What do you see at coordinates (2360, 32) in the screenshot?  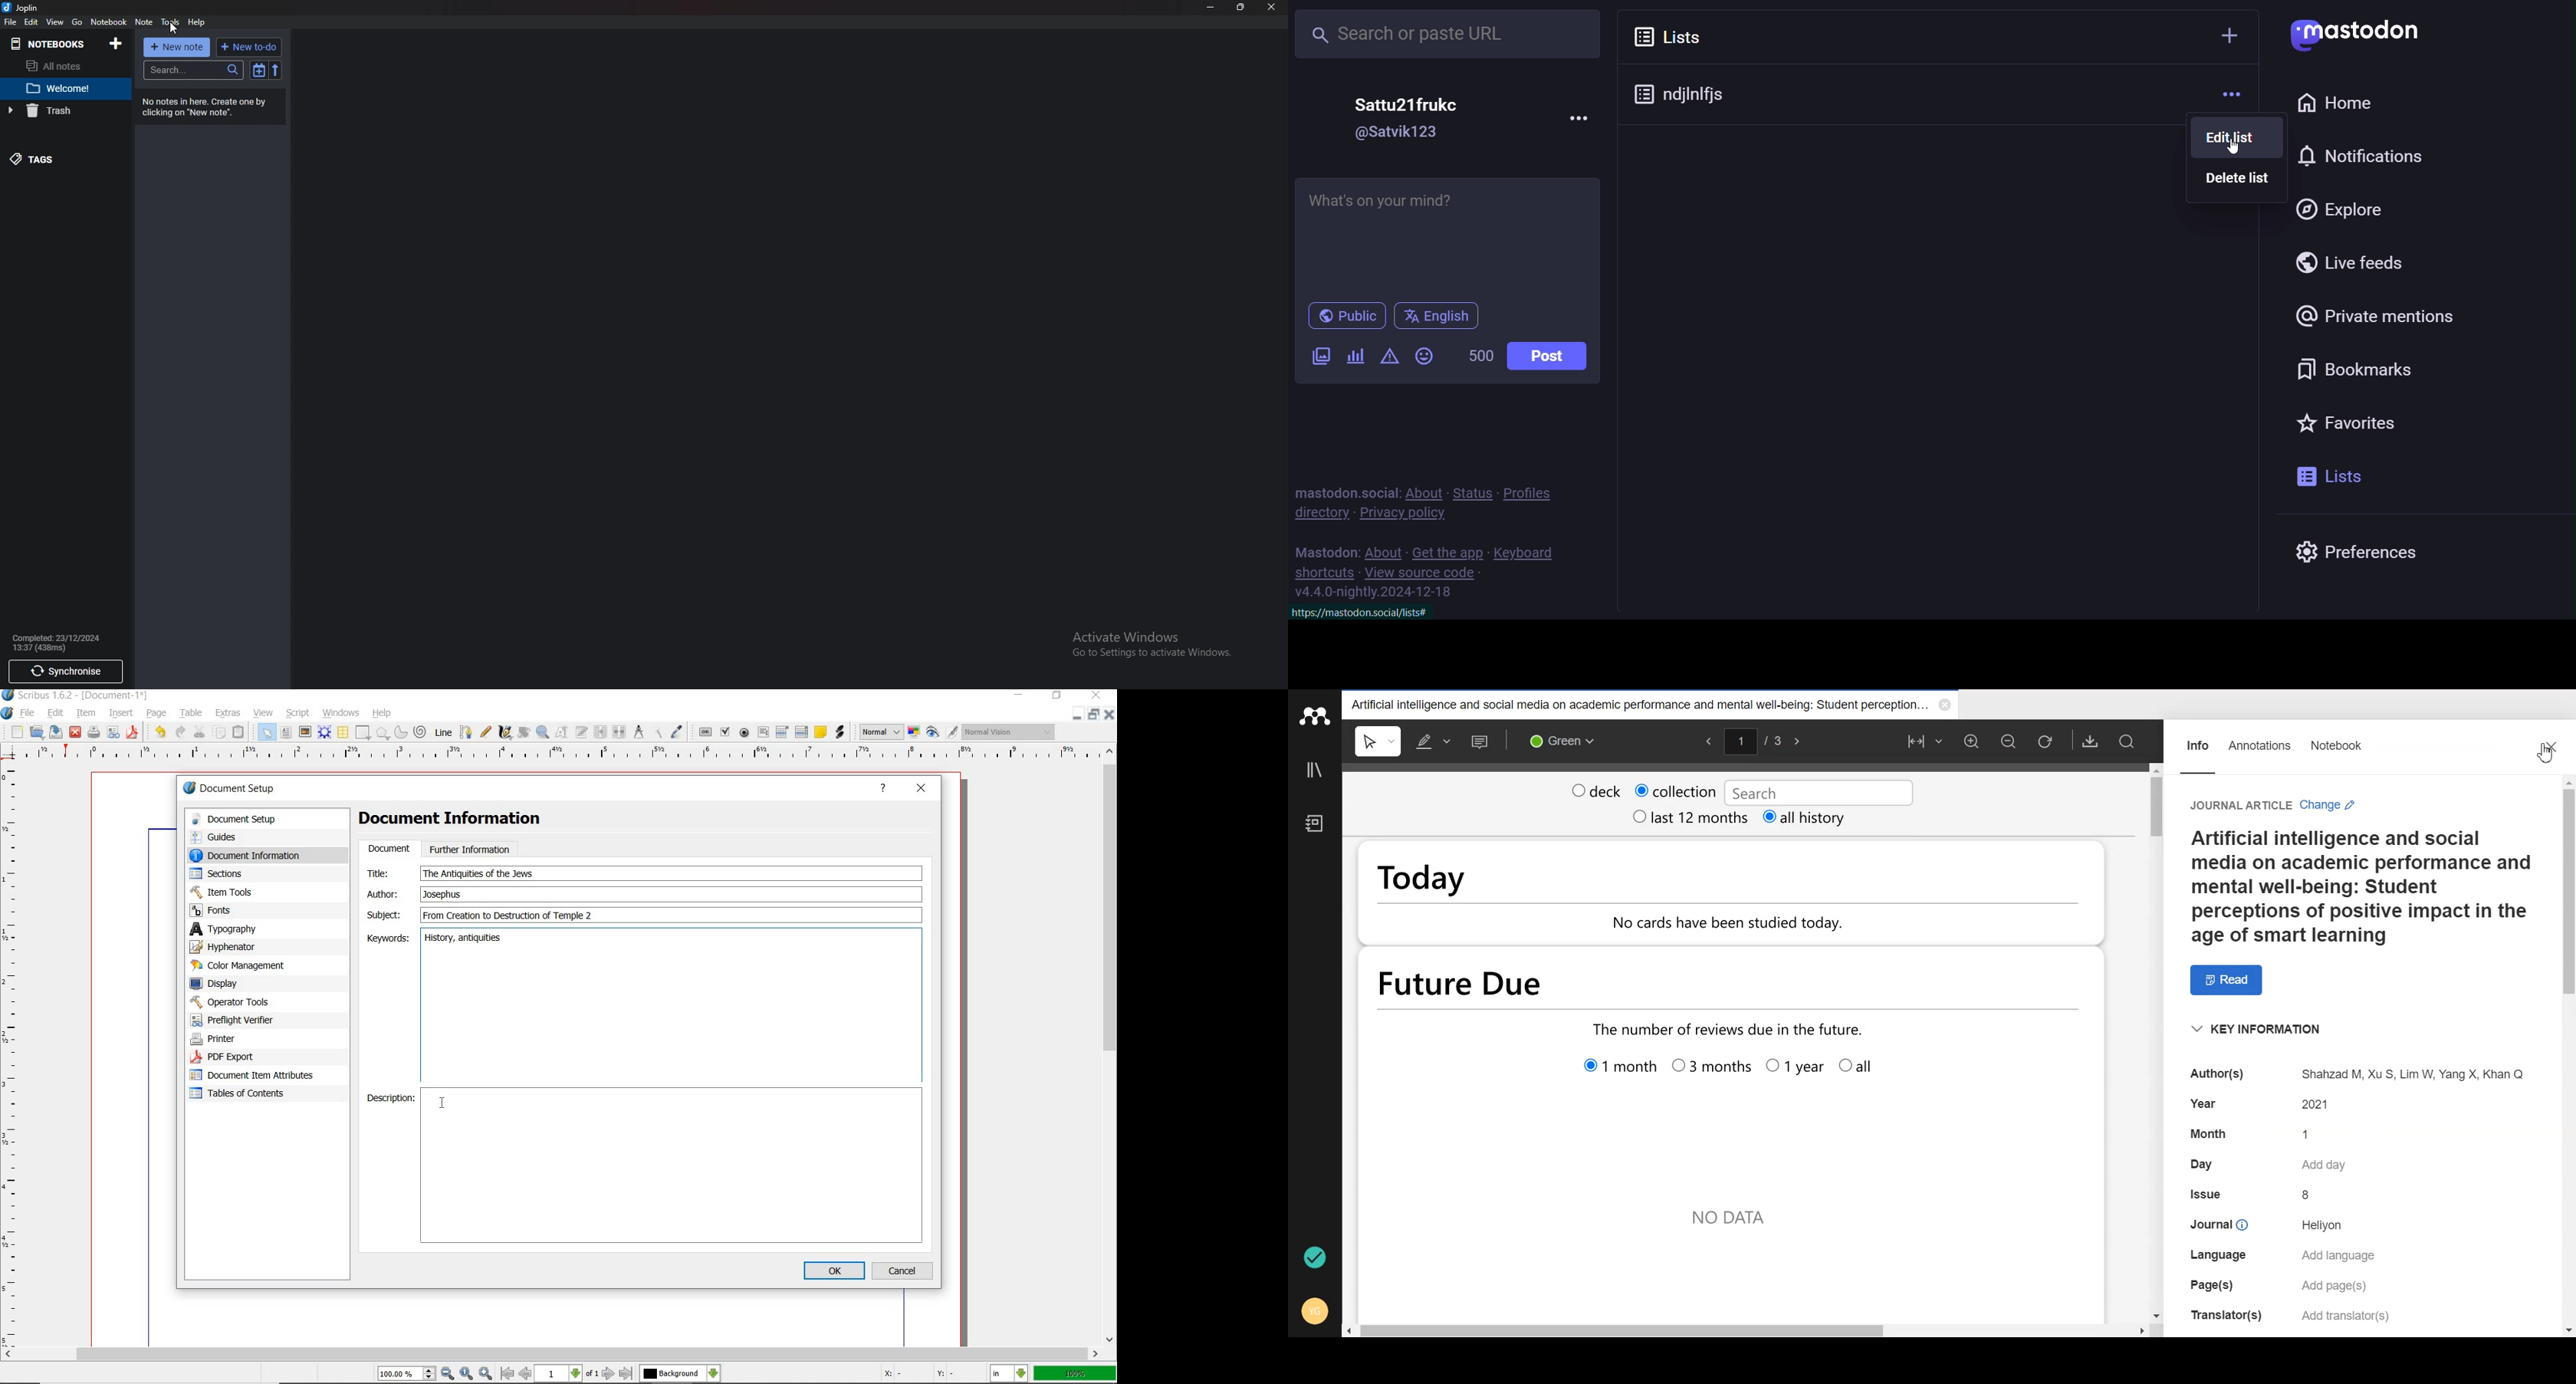 I see `mastodon` at bounding box center [2360, 32].